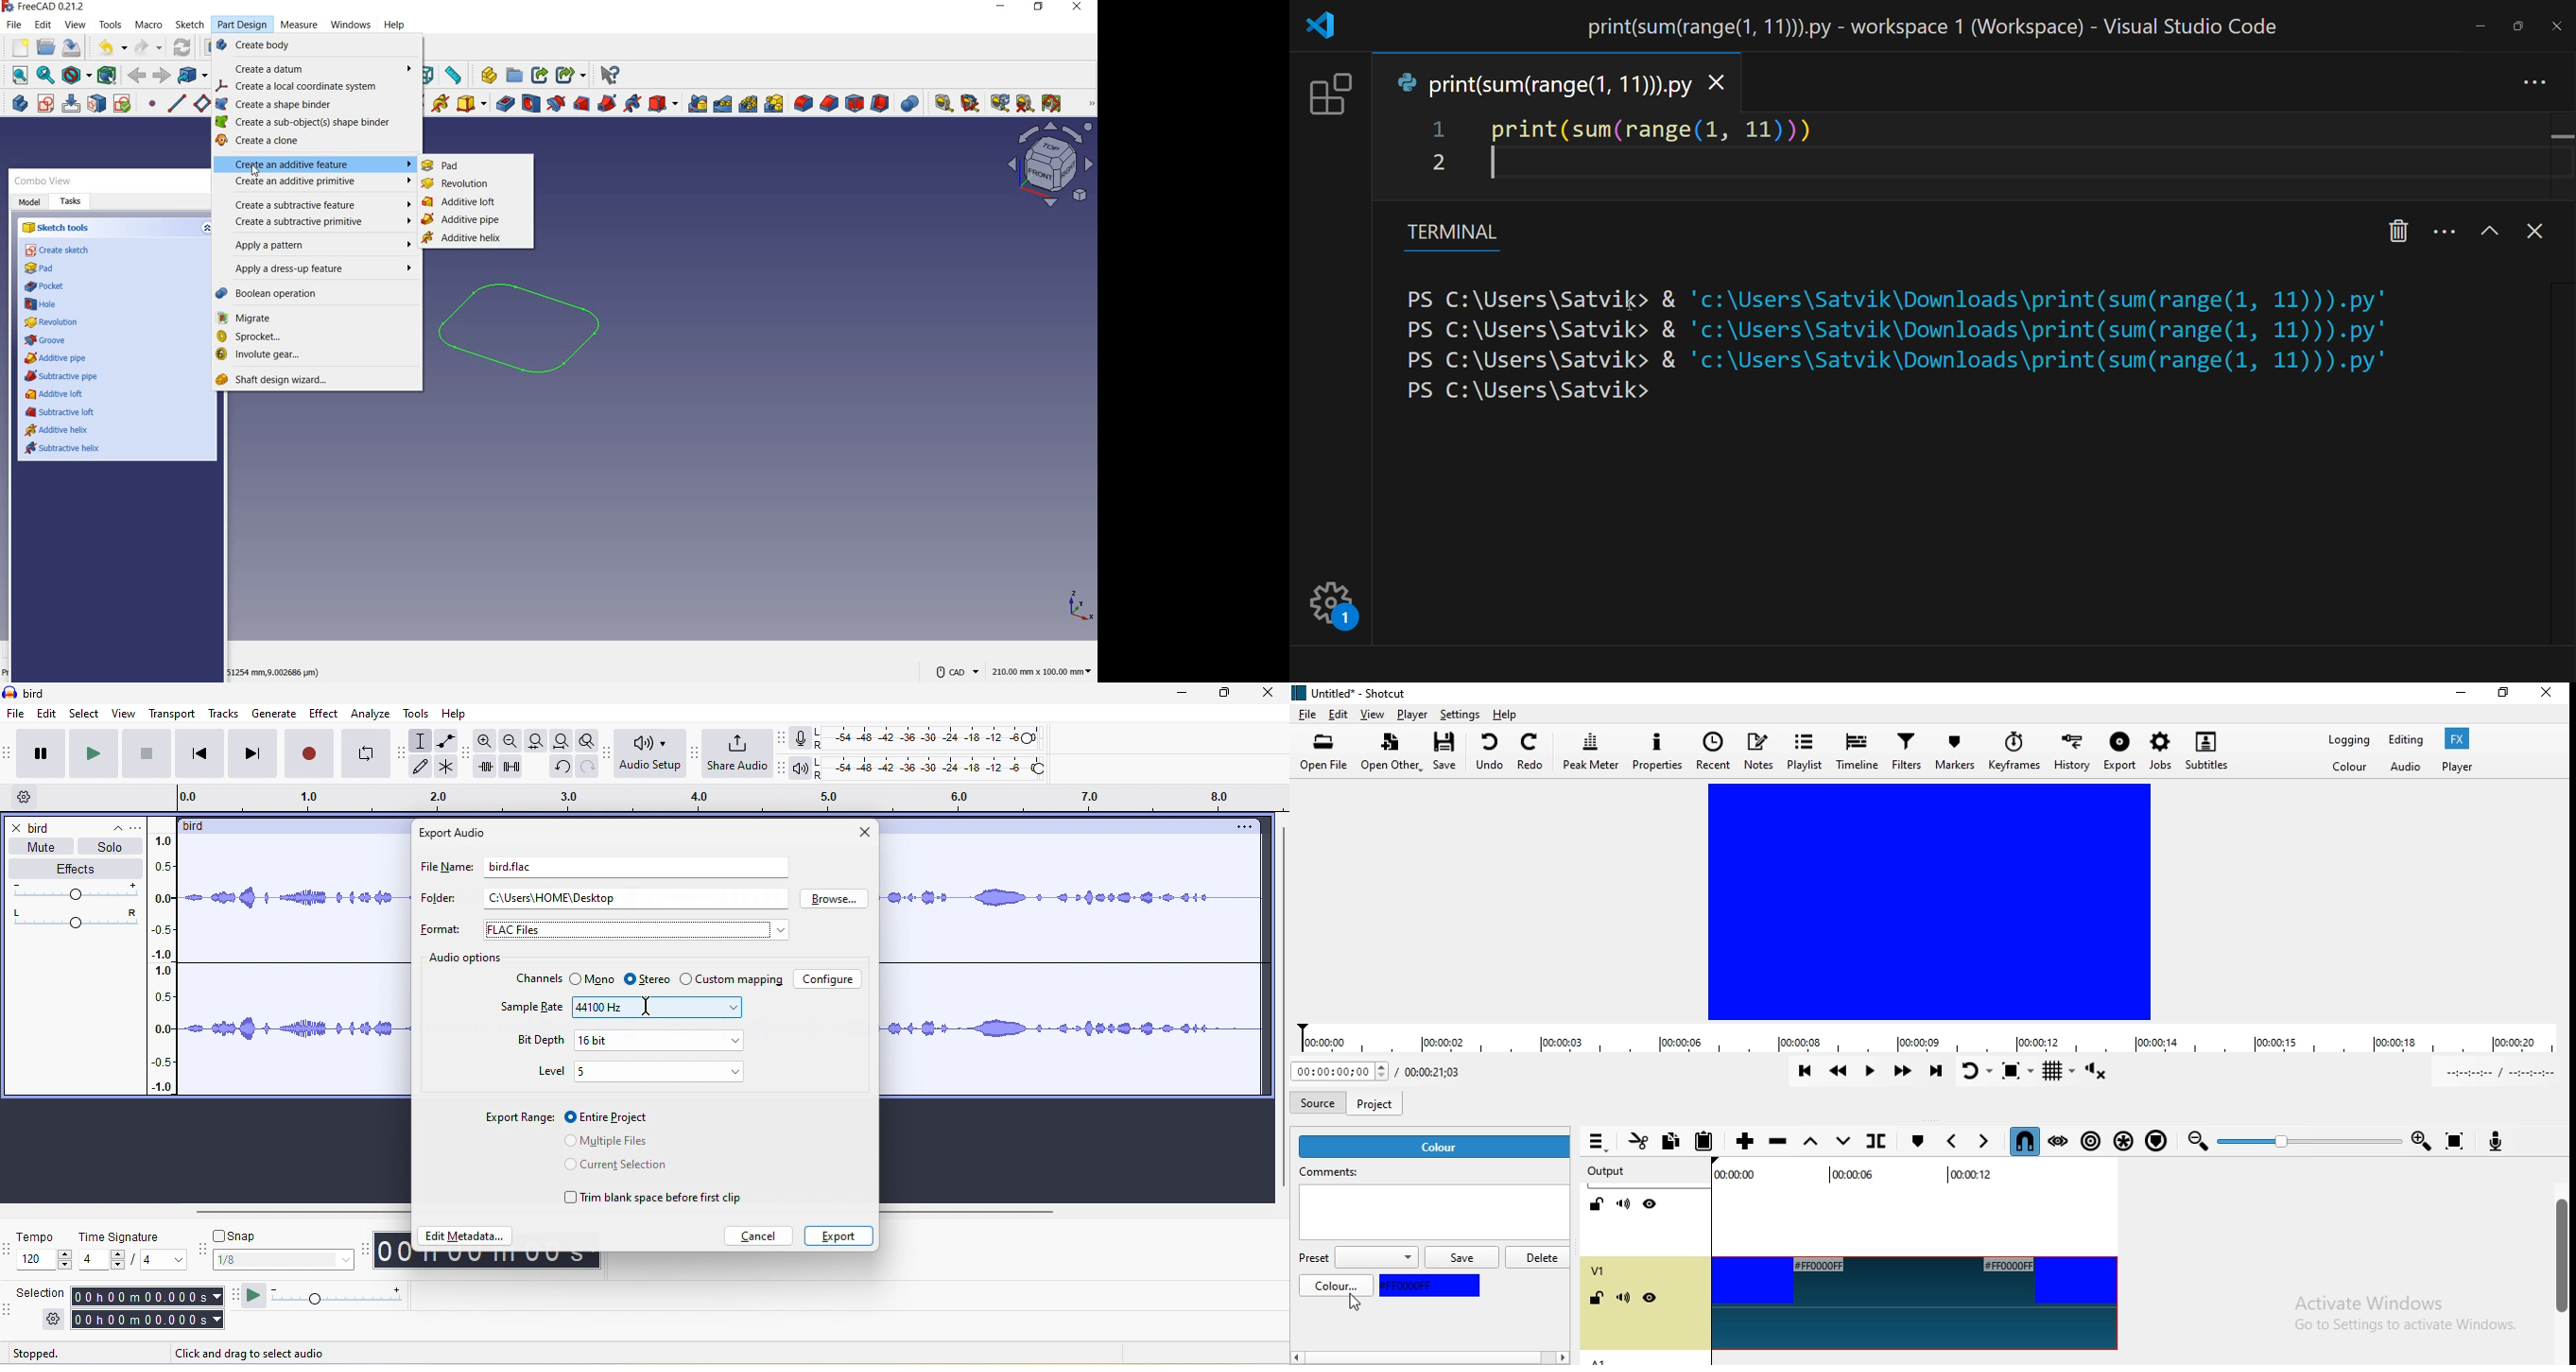  What do you see at coordinates (2211, 748) in the screenshot?
I see `Subtitles` at bounding box center [2211, 748].